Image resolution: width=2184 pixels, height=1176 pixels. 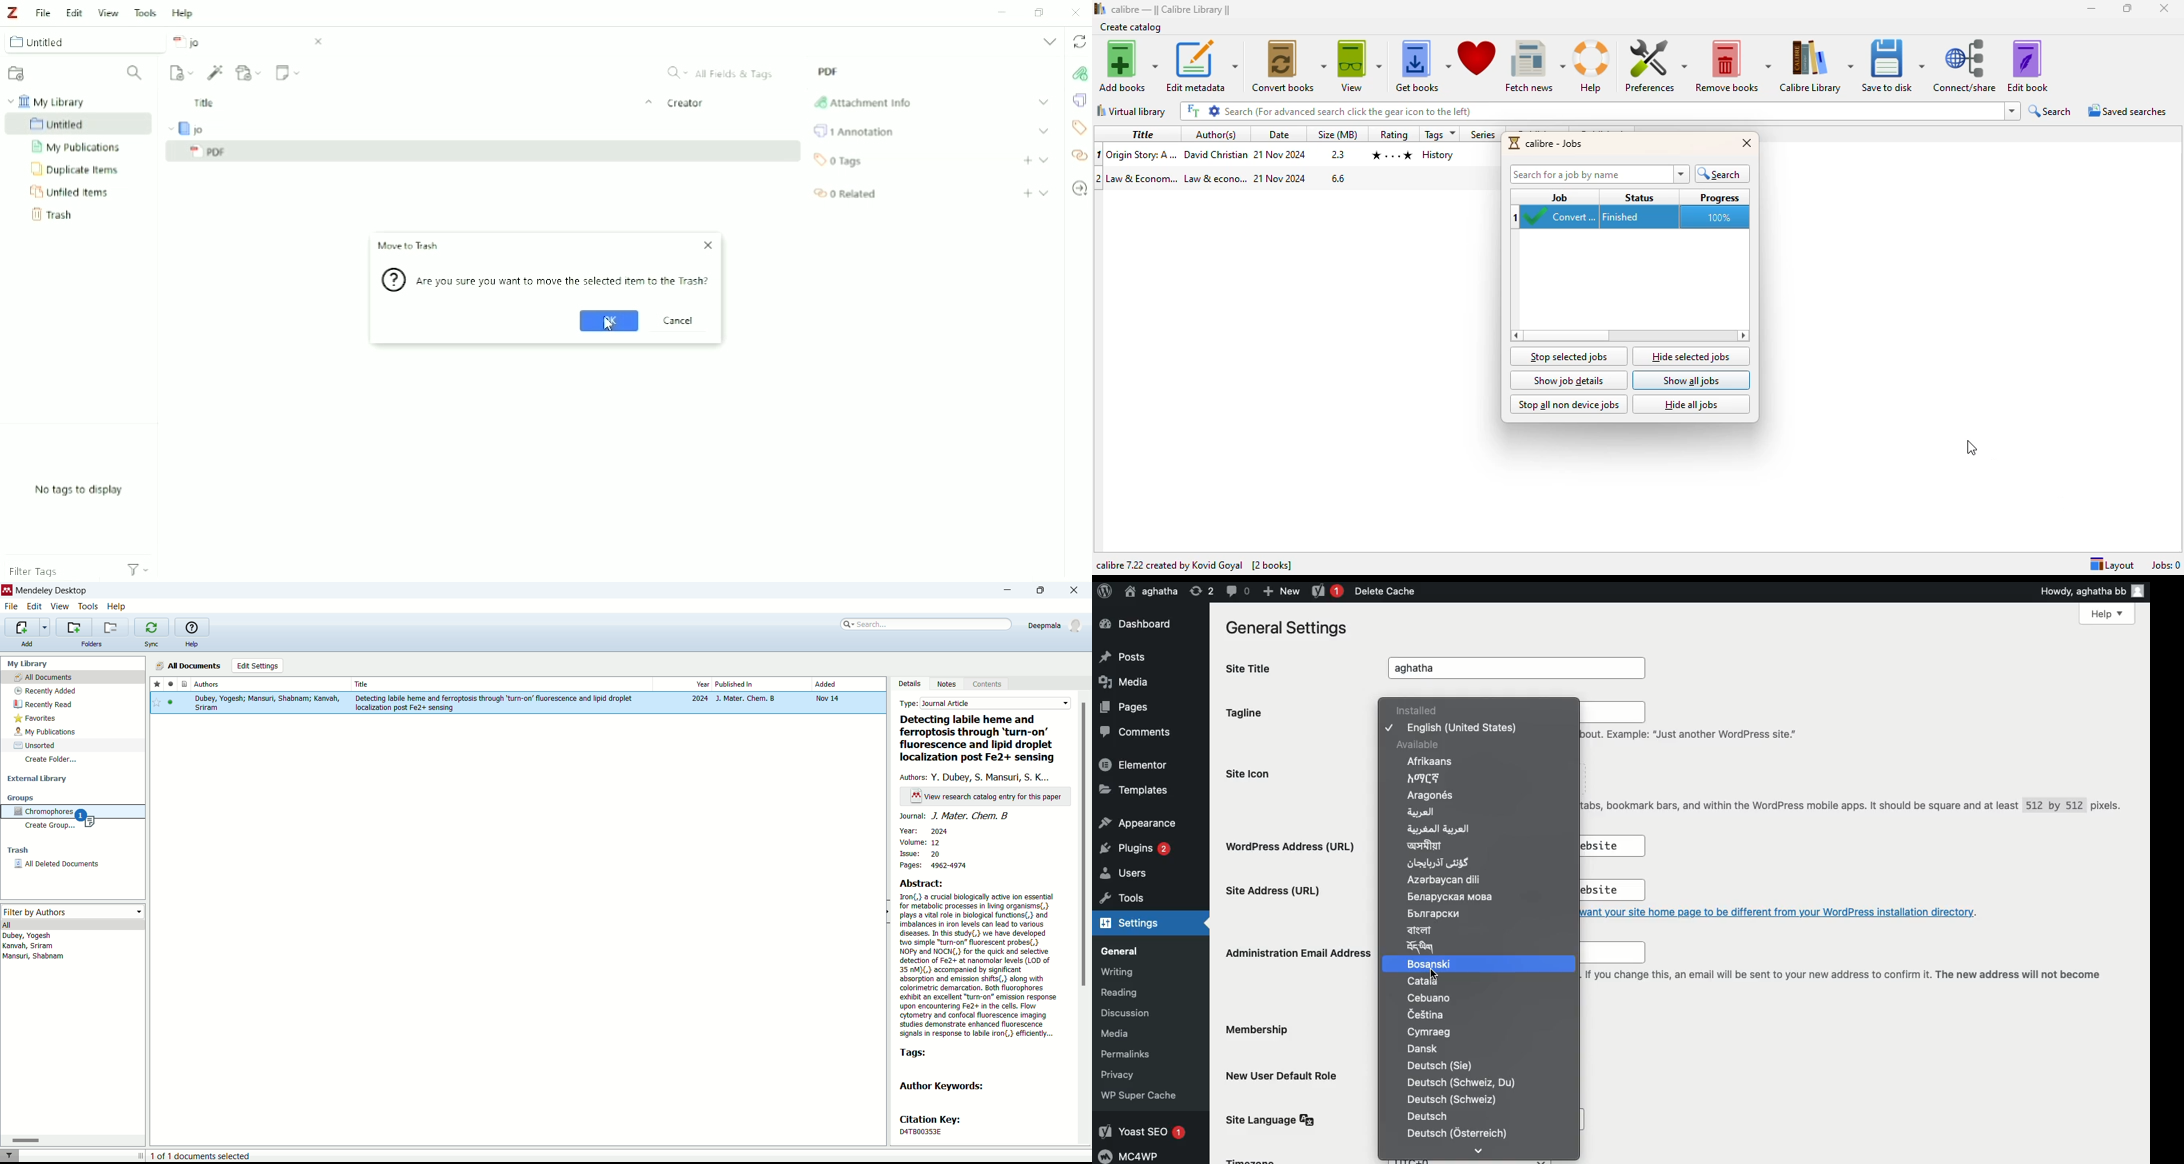 What do you see at coordinates (1077, 590) in the screenshot?
I see `close` at bounding box center [1077, 590].